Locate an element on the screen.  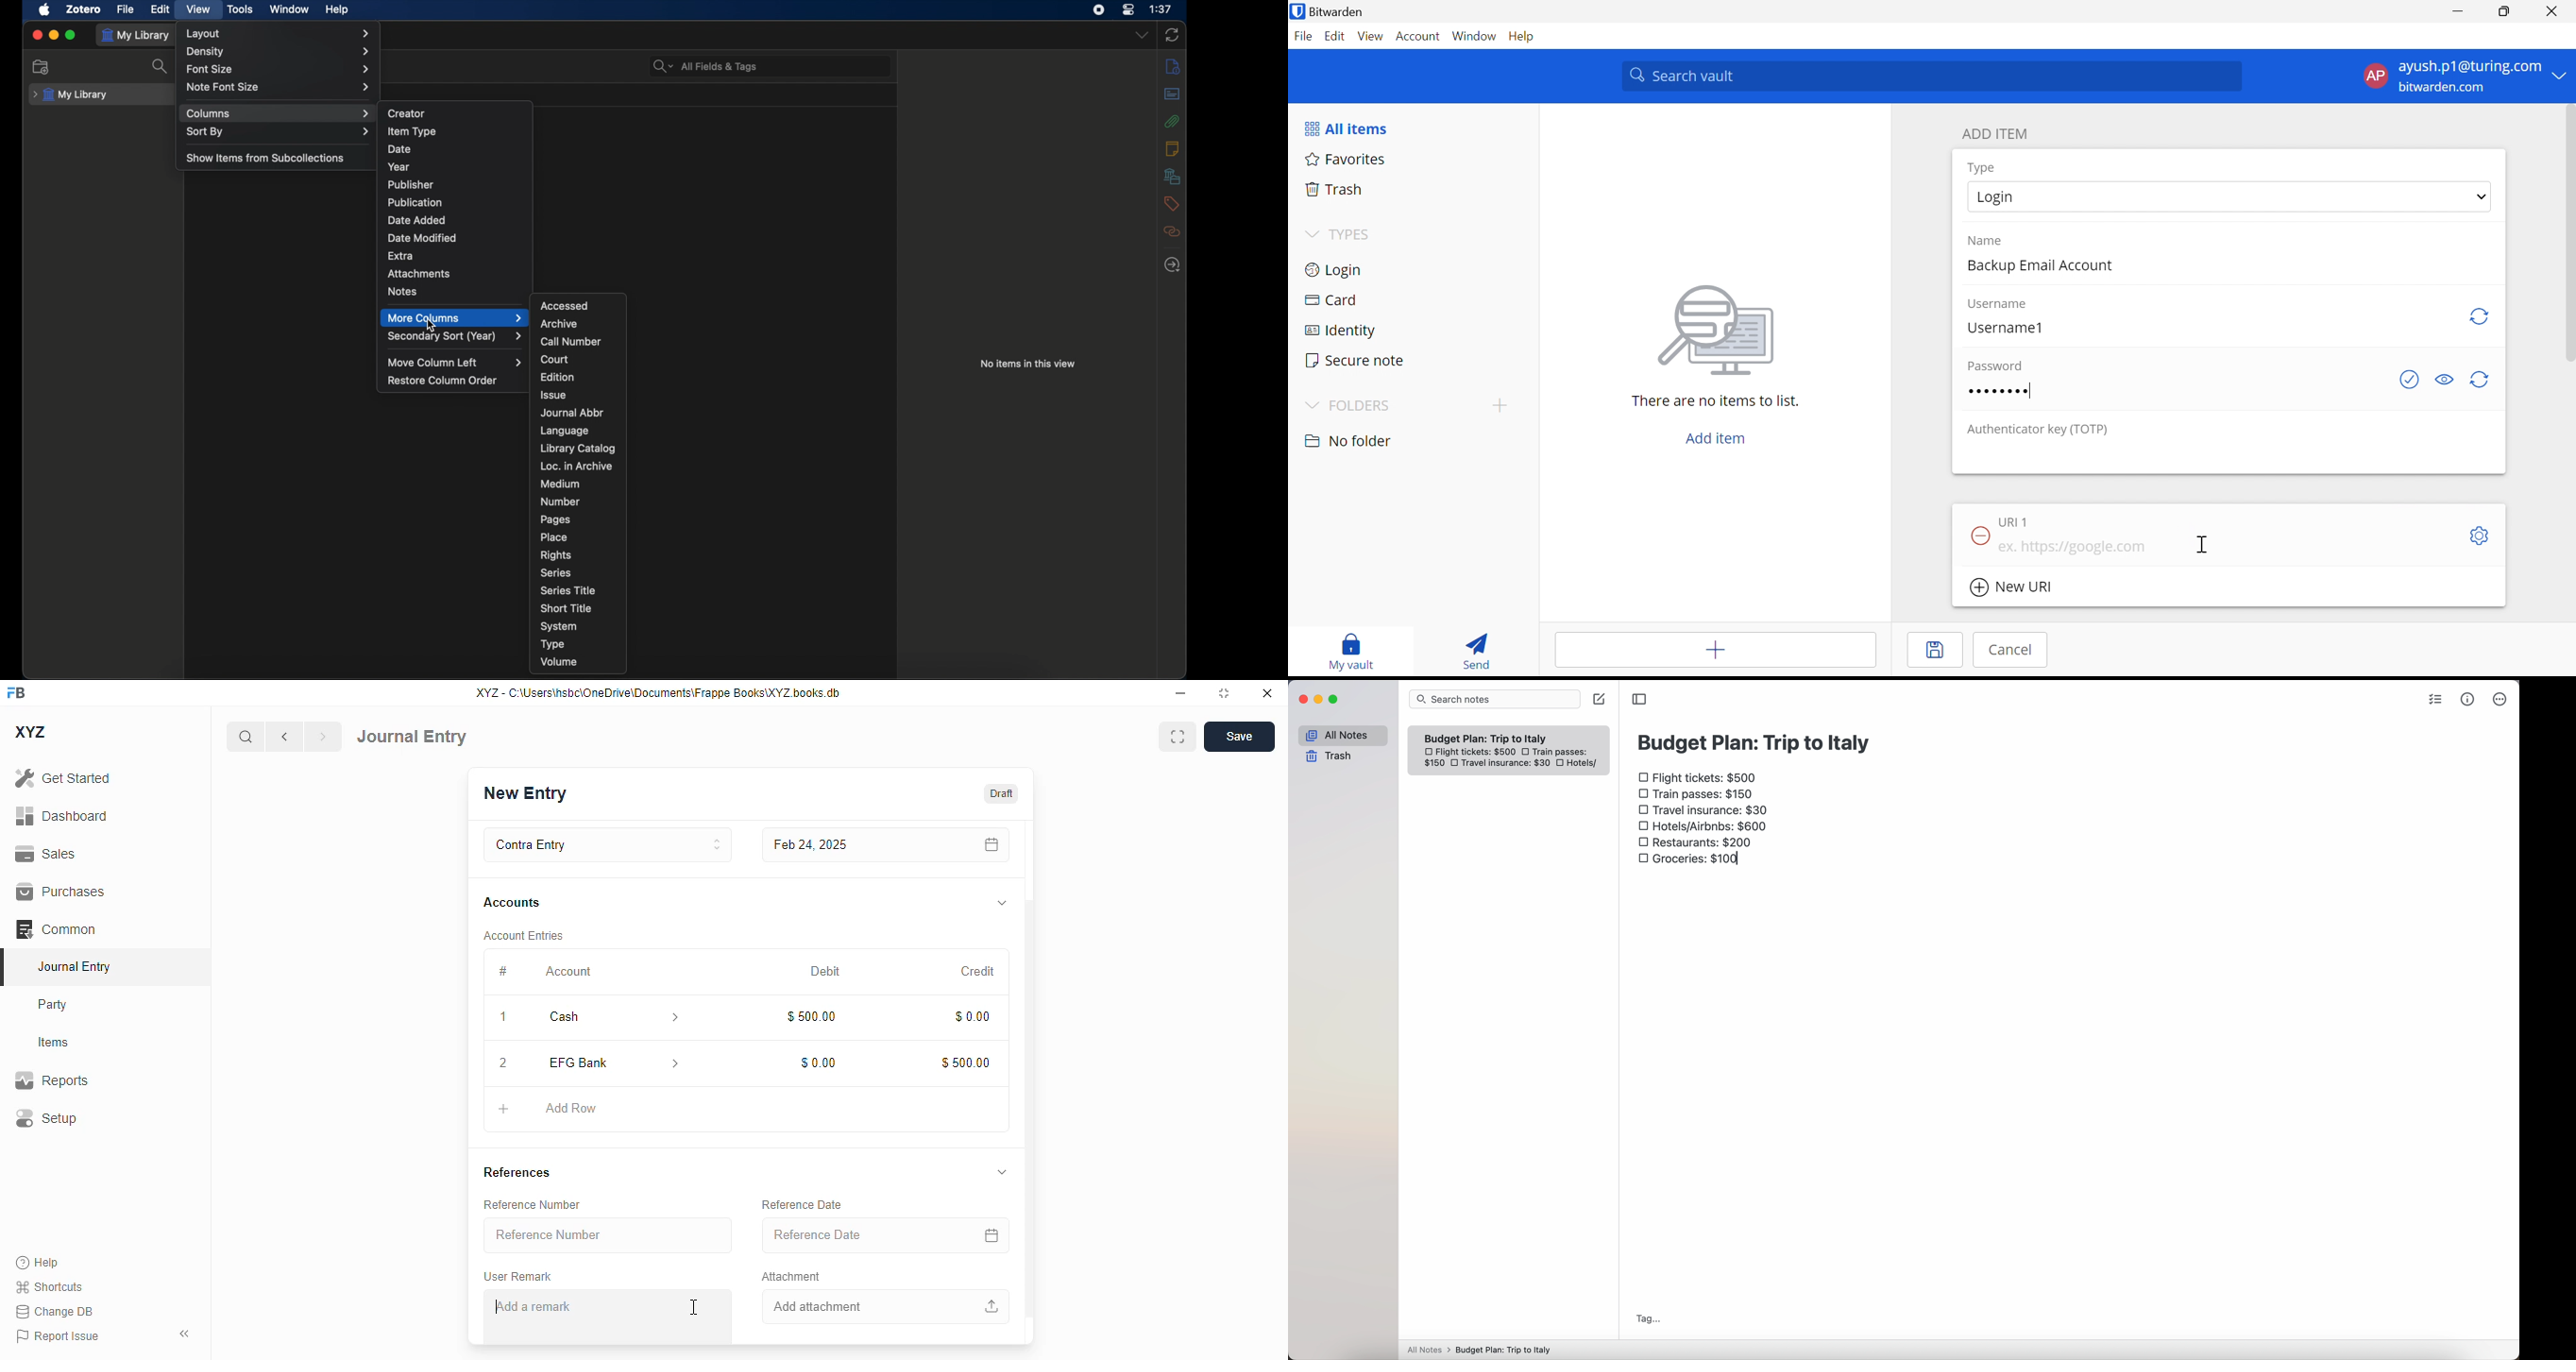
1:37 is located at coordinates (1160, 9).